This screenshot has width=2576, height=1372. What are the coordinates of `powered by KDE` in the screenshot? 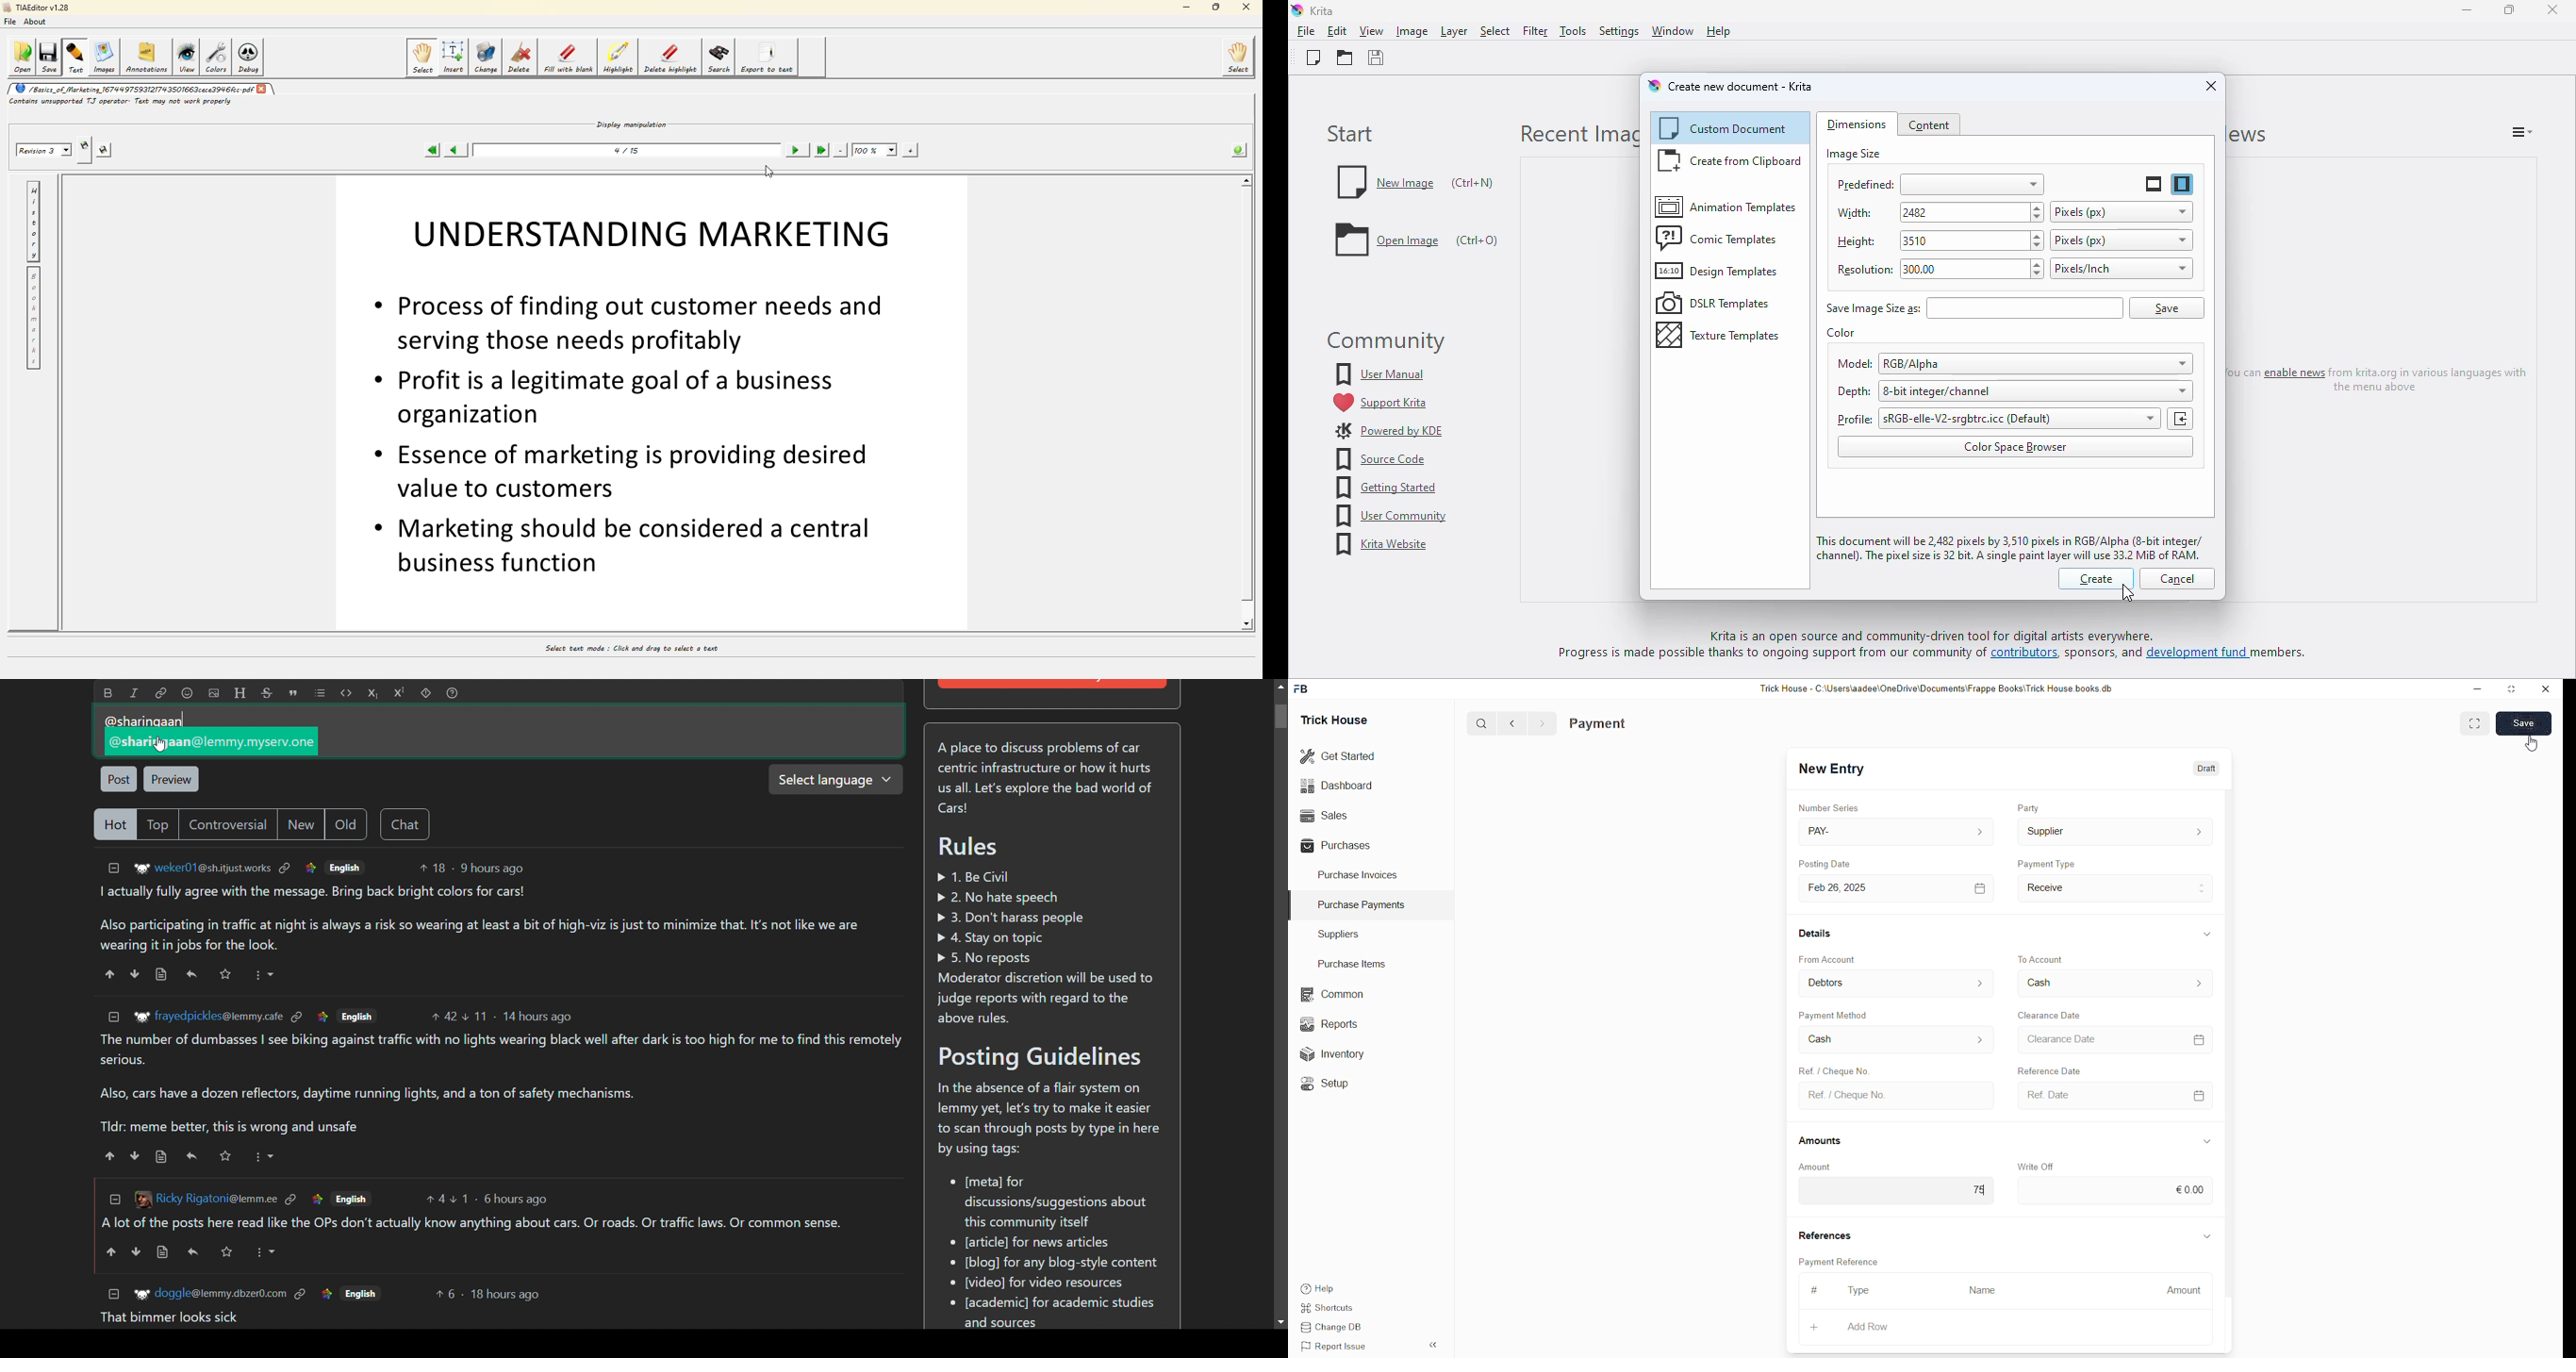 It's located at (1389, 431).